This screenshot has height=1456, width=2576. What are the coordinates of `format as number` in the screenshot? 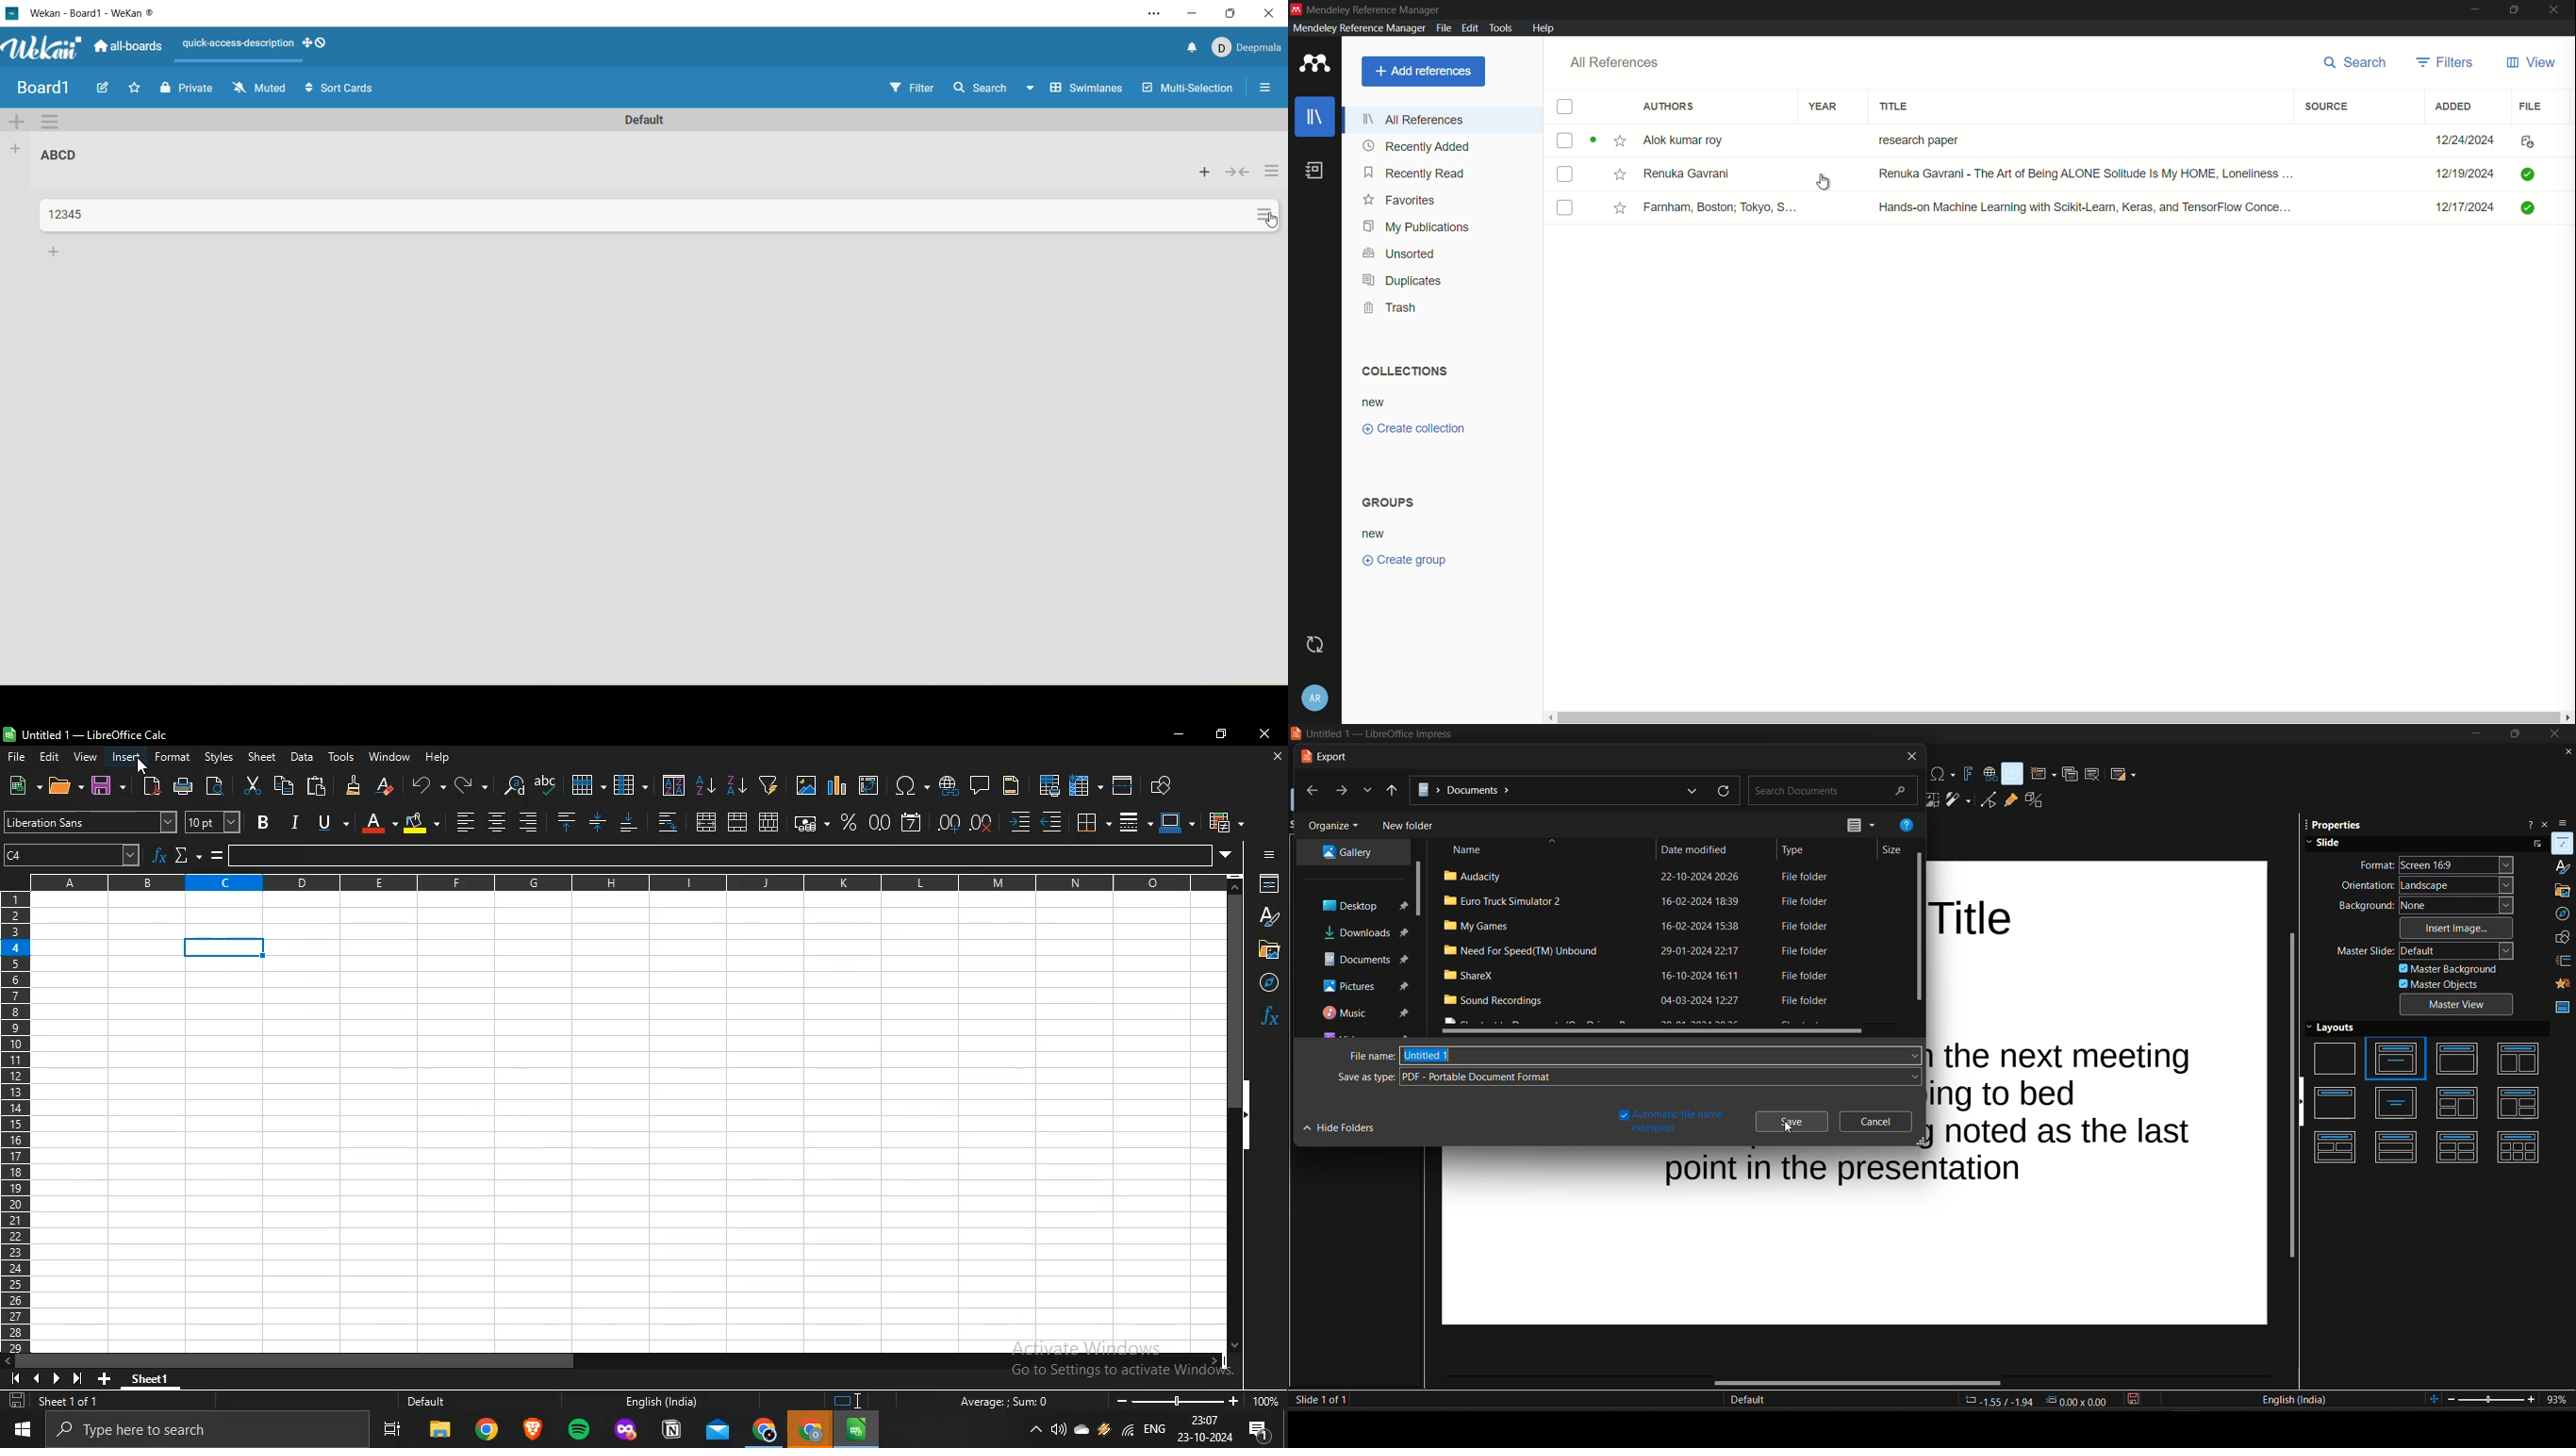 It's located at (879, 821).